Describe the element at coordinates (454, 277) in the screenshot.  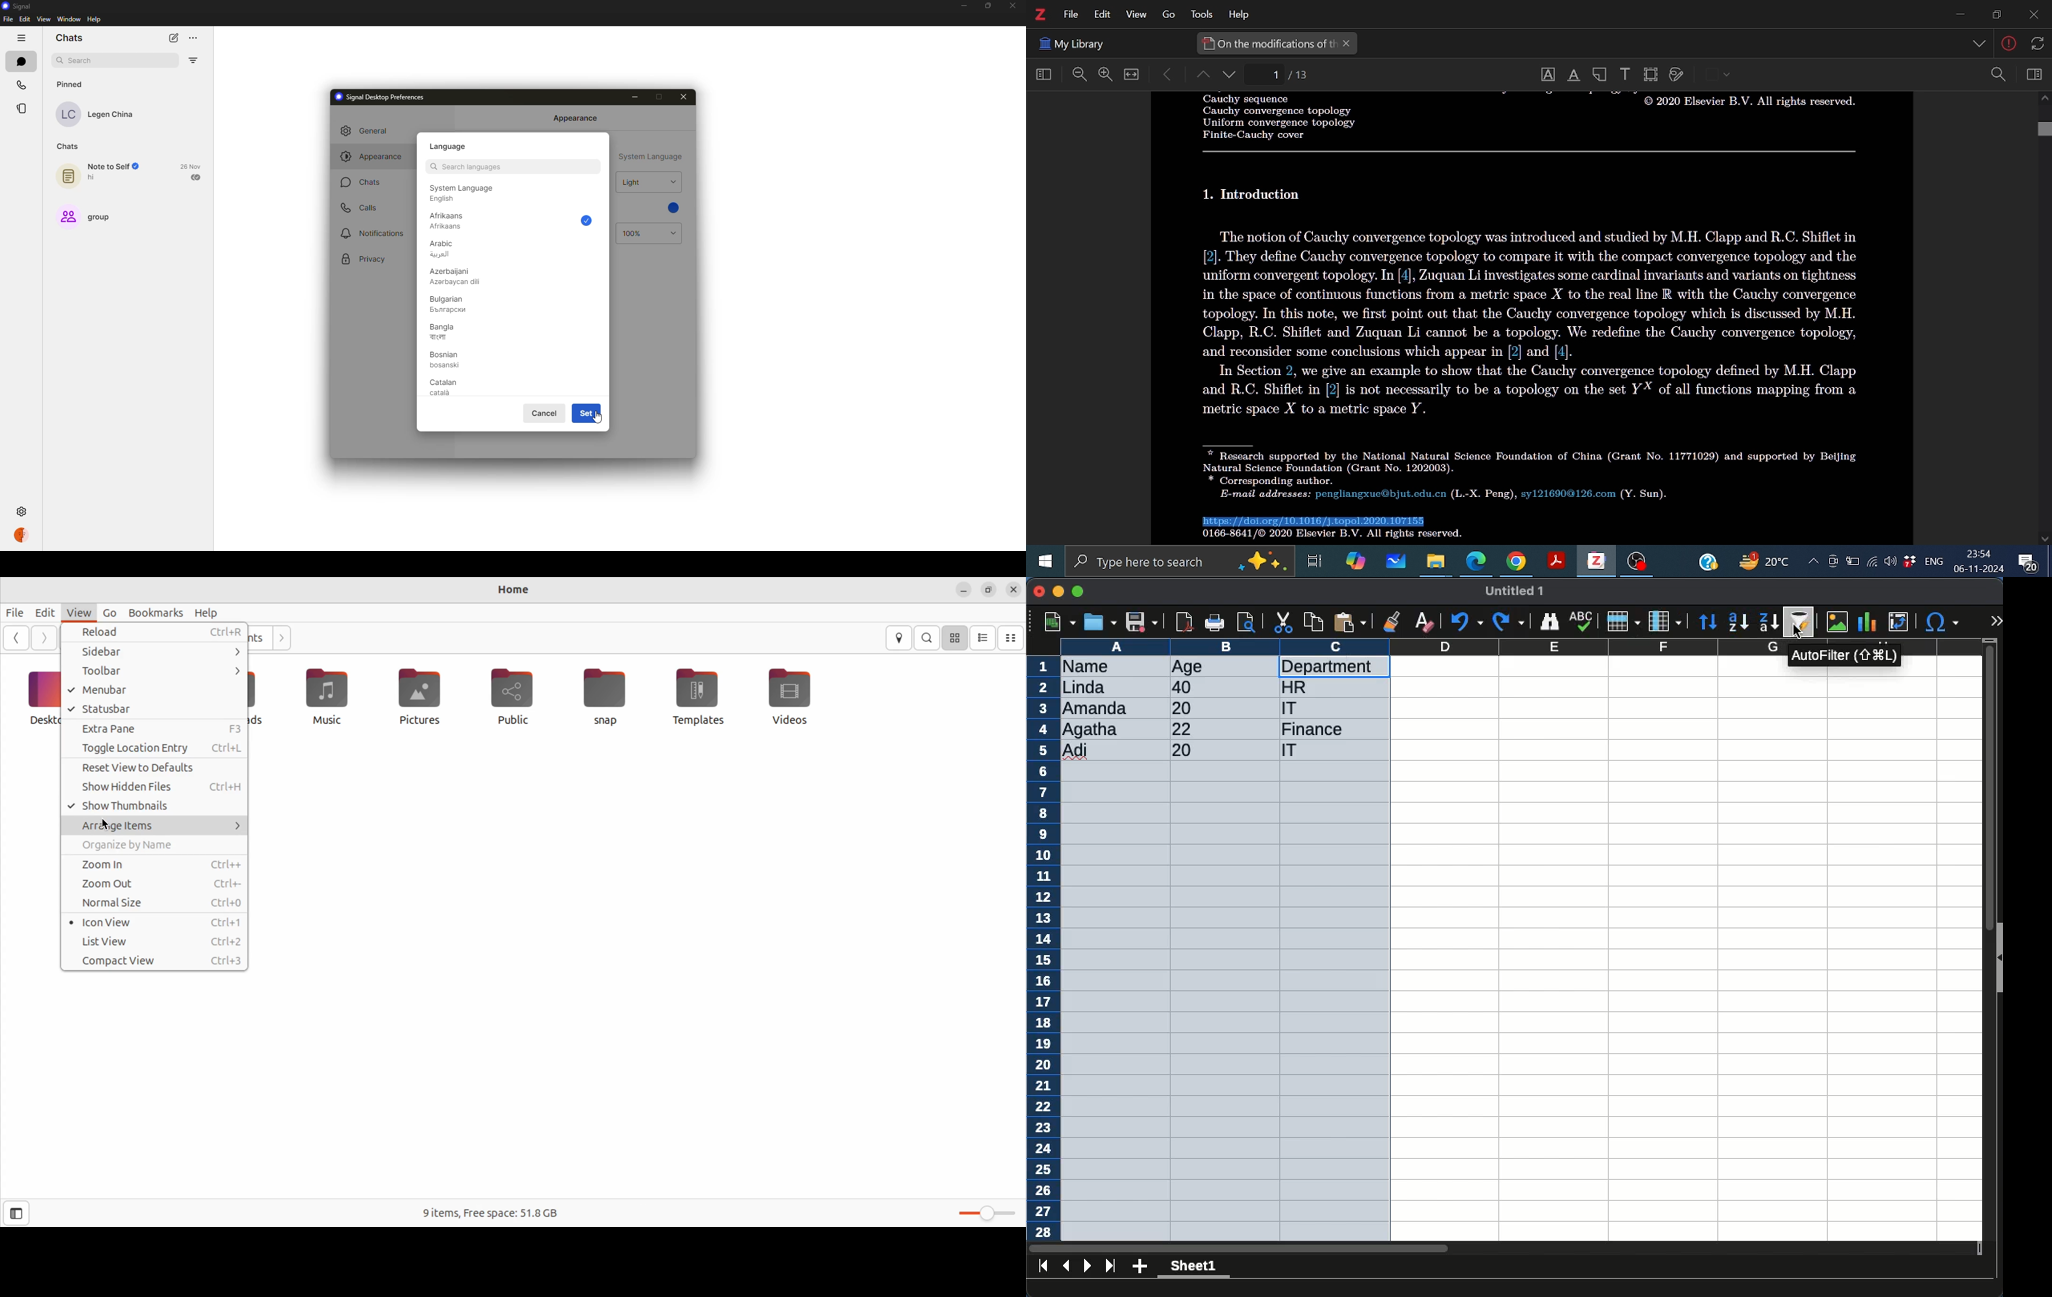
I see `azerbaijani` at that location.